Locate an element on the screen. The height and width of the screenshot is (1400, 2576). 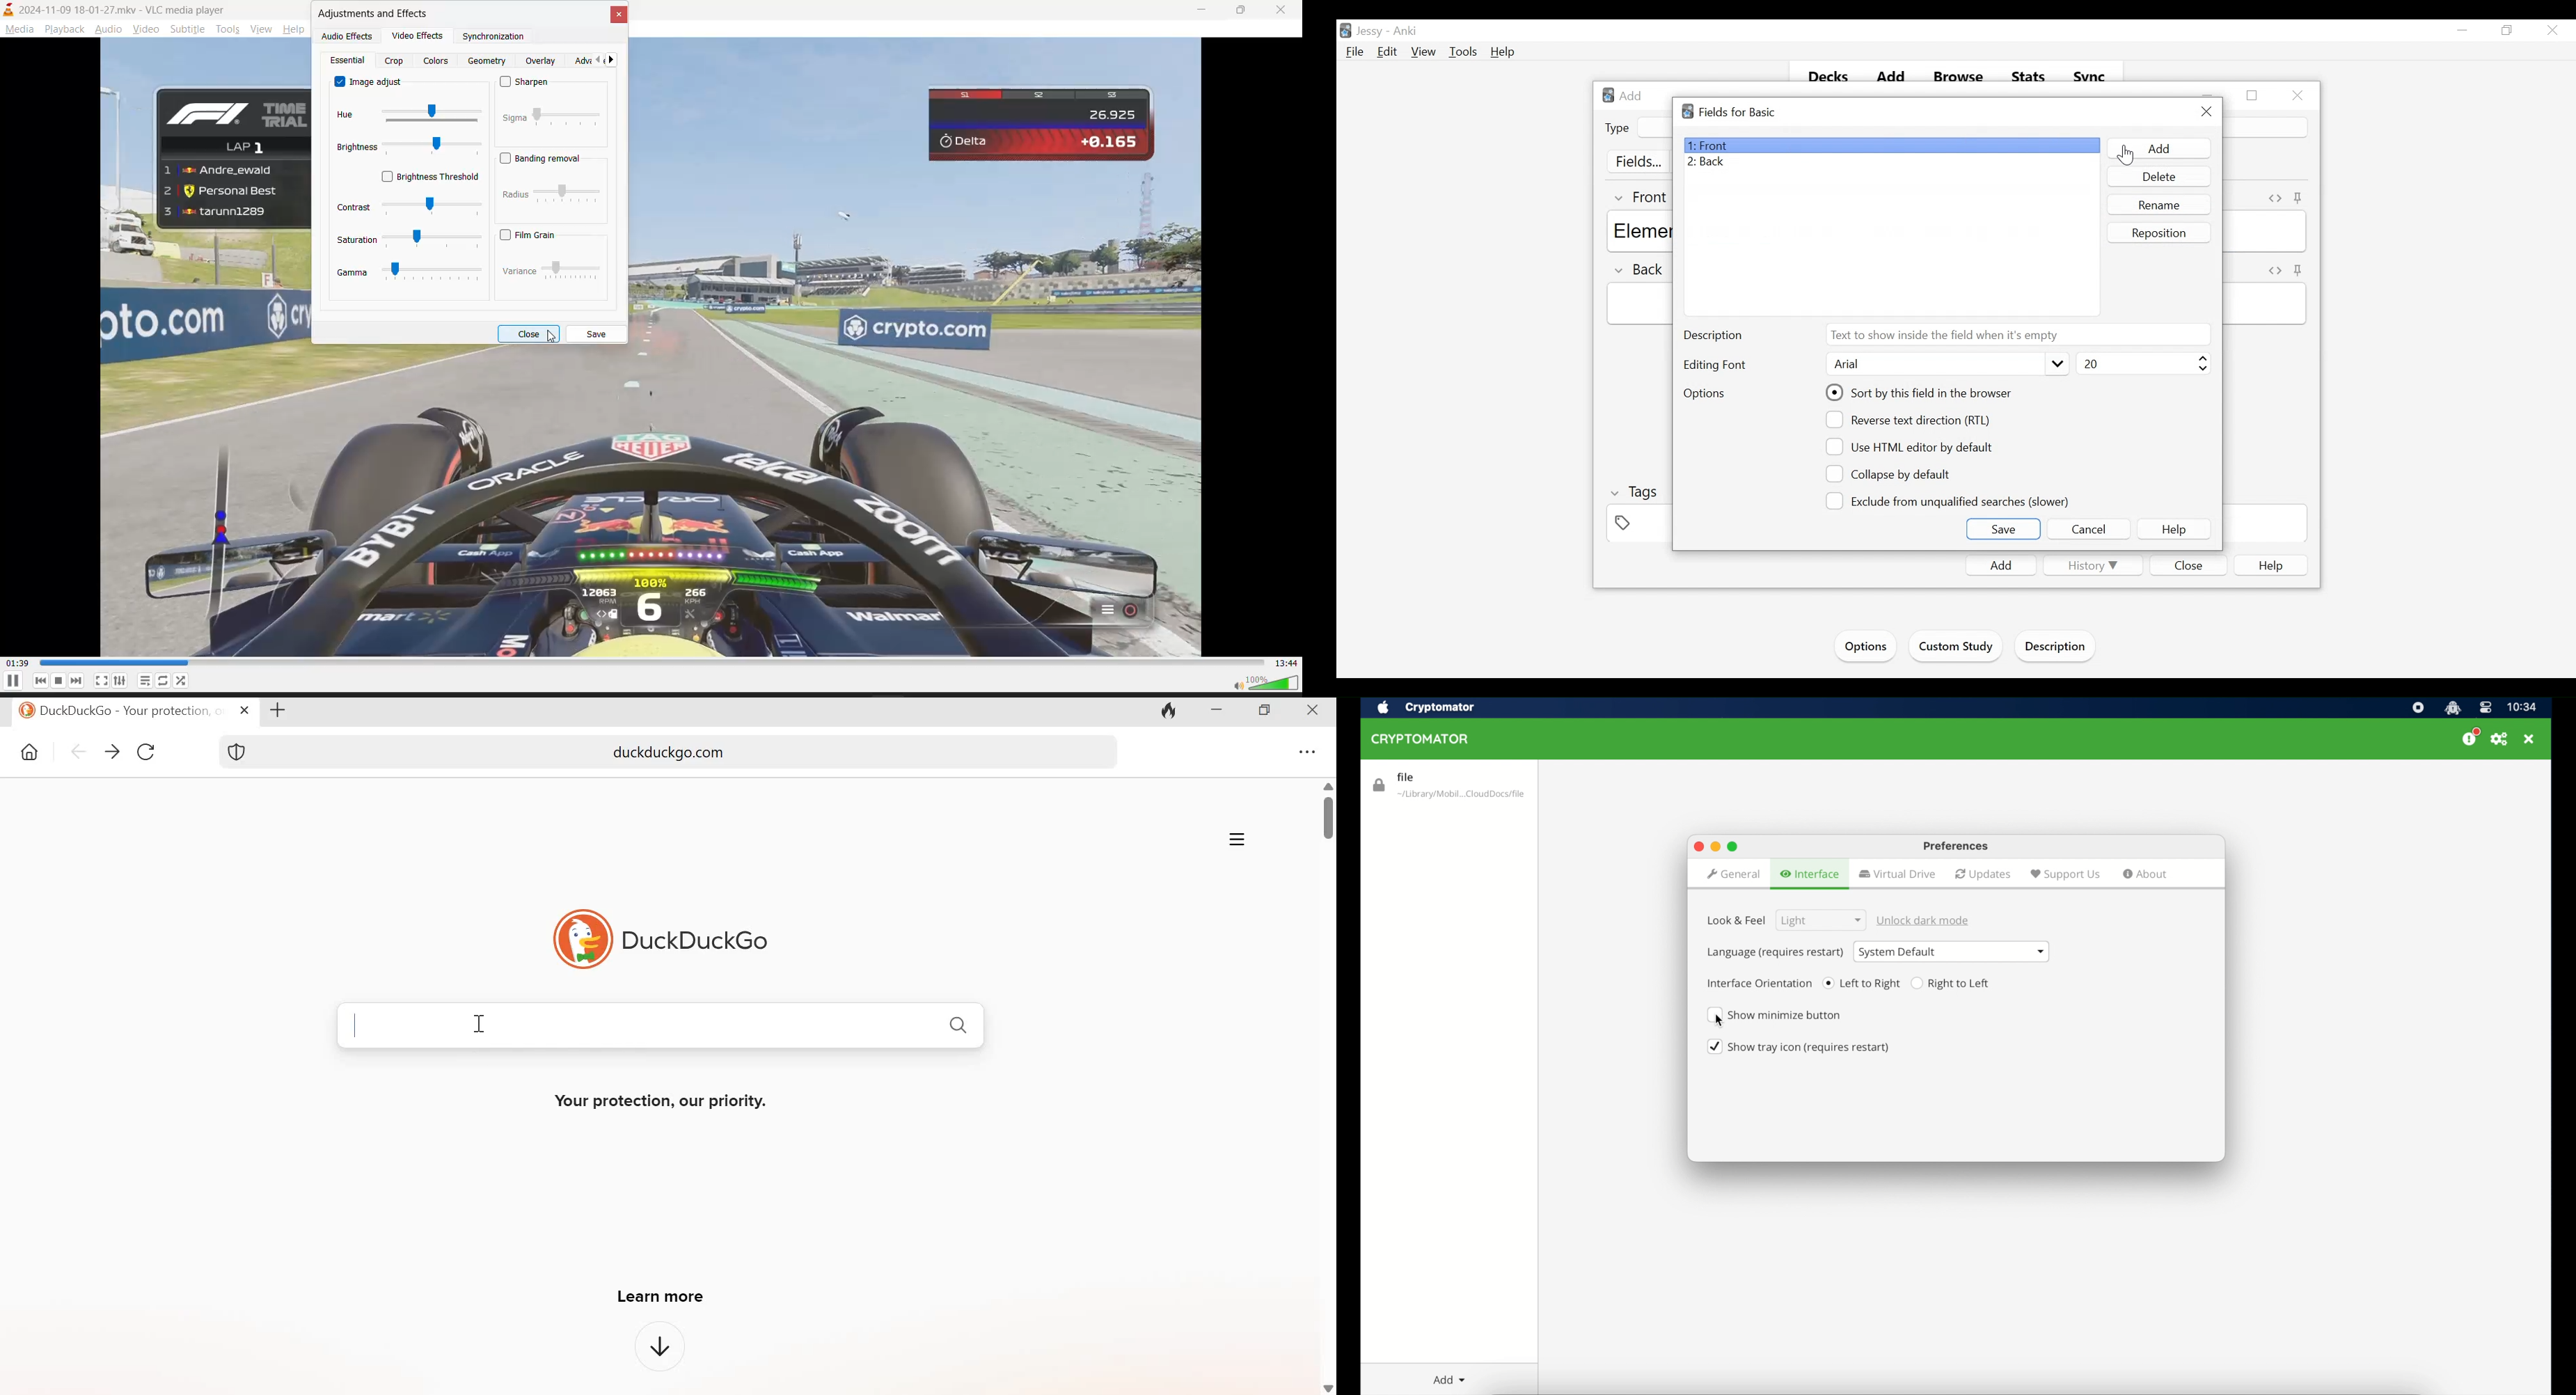
Sync is located at coordinates (2090, 77).